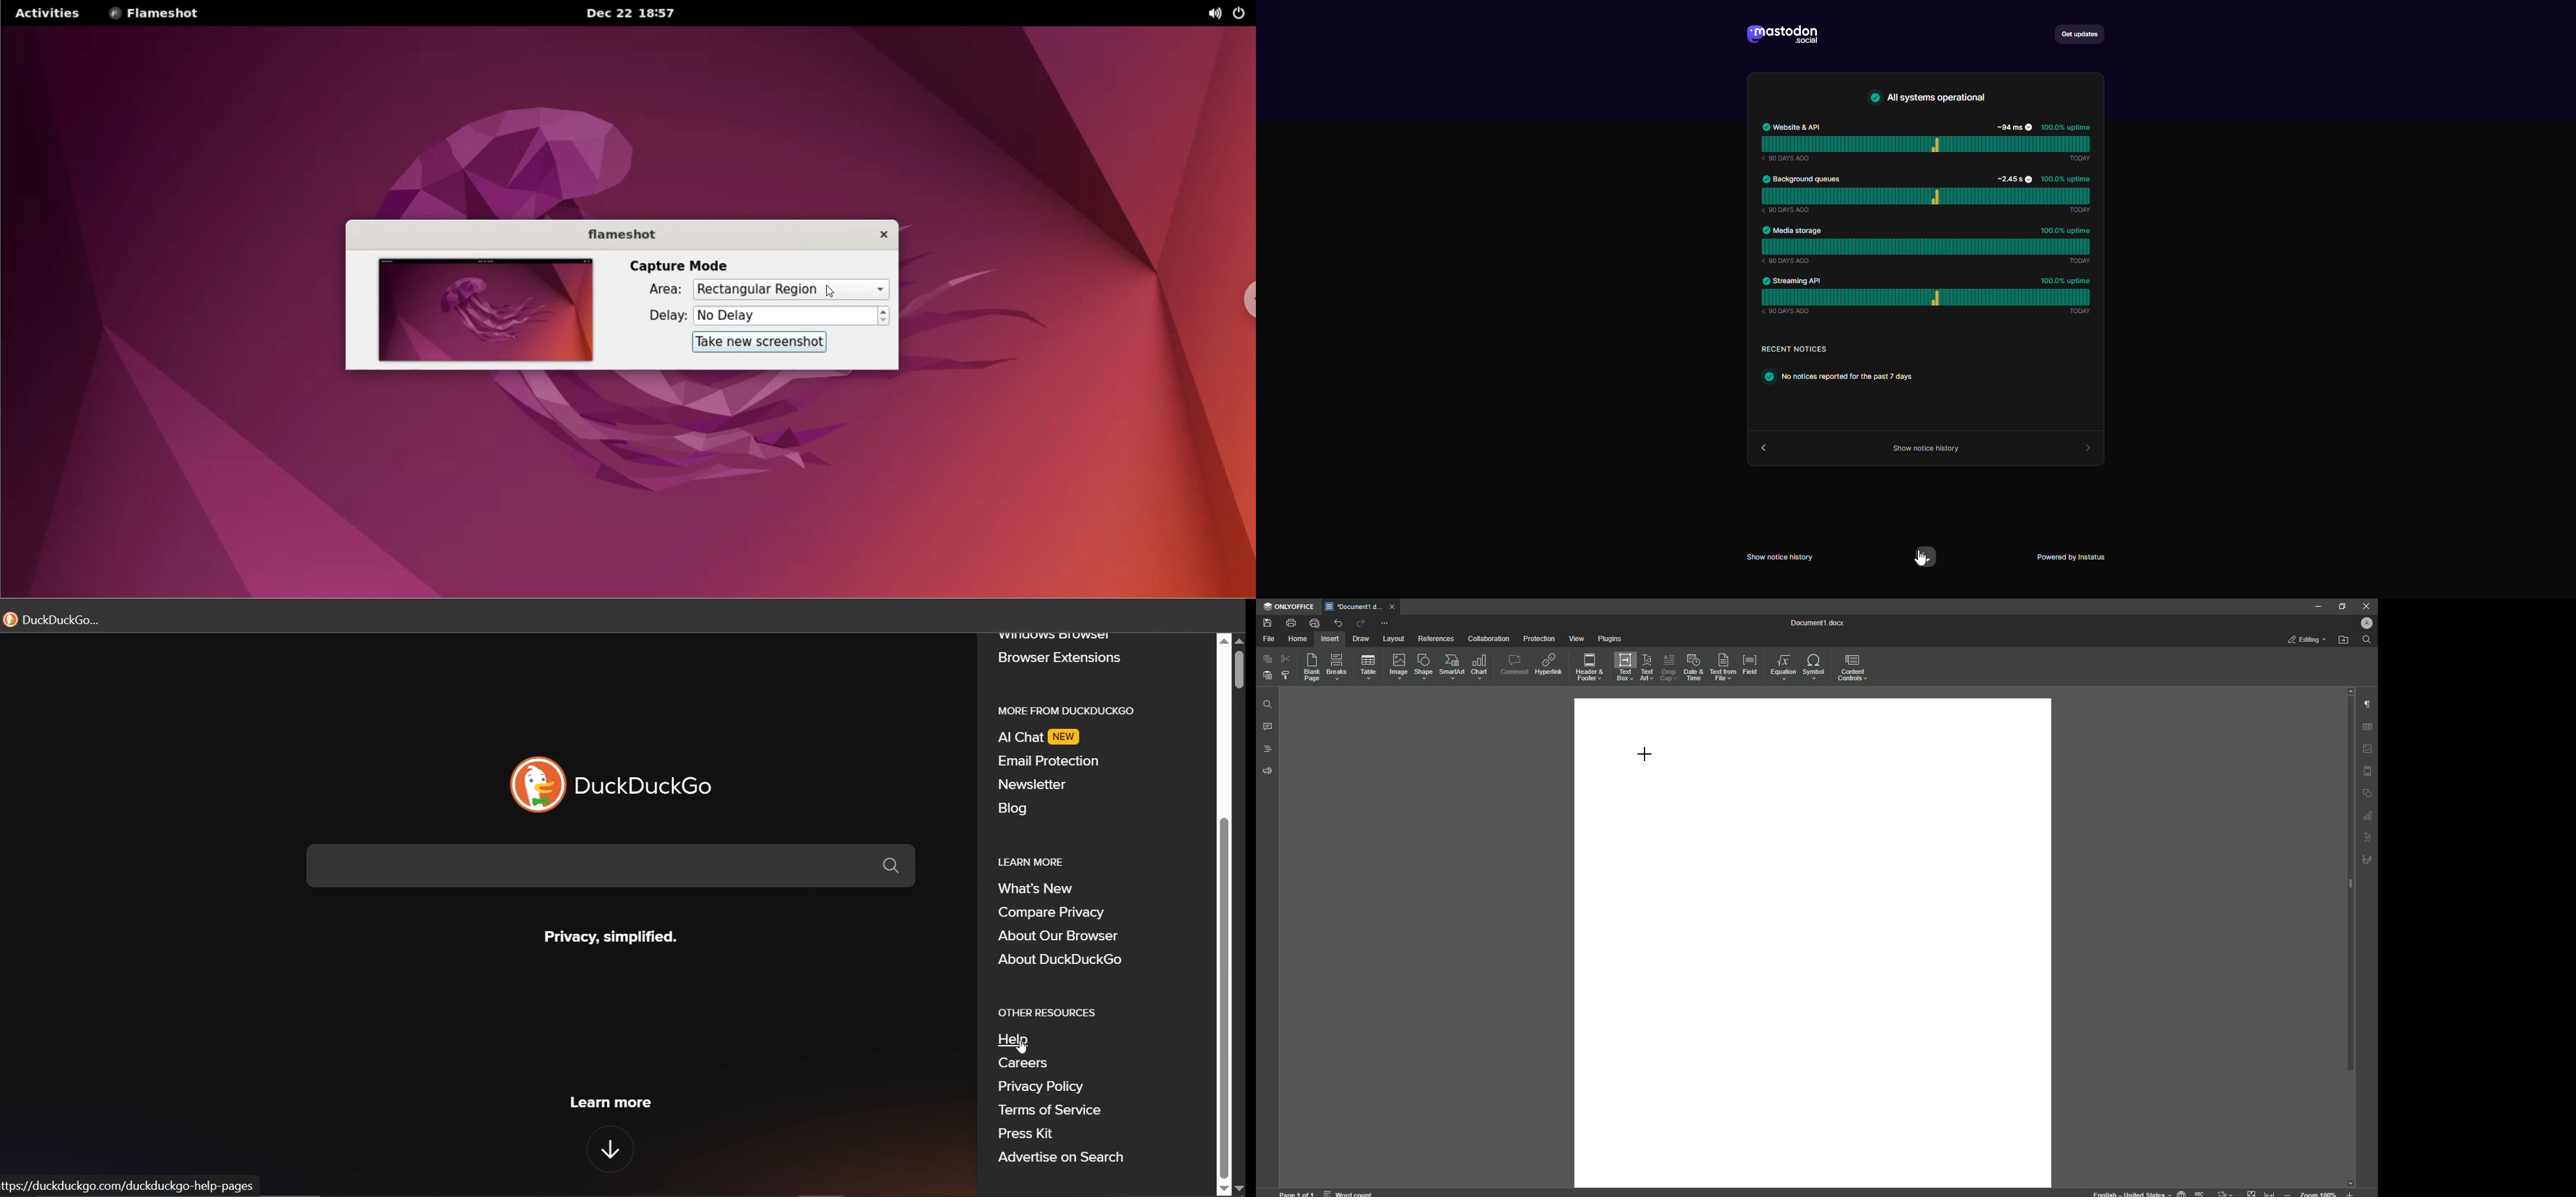 This screenshot has width=2576, height=1204. Describe the element at coordinates (1813, 667) in the screenshot. I see `Symbols` at that location.